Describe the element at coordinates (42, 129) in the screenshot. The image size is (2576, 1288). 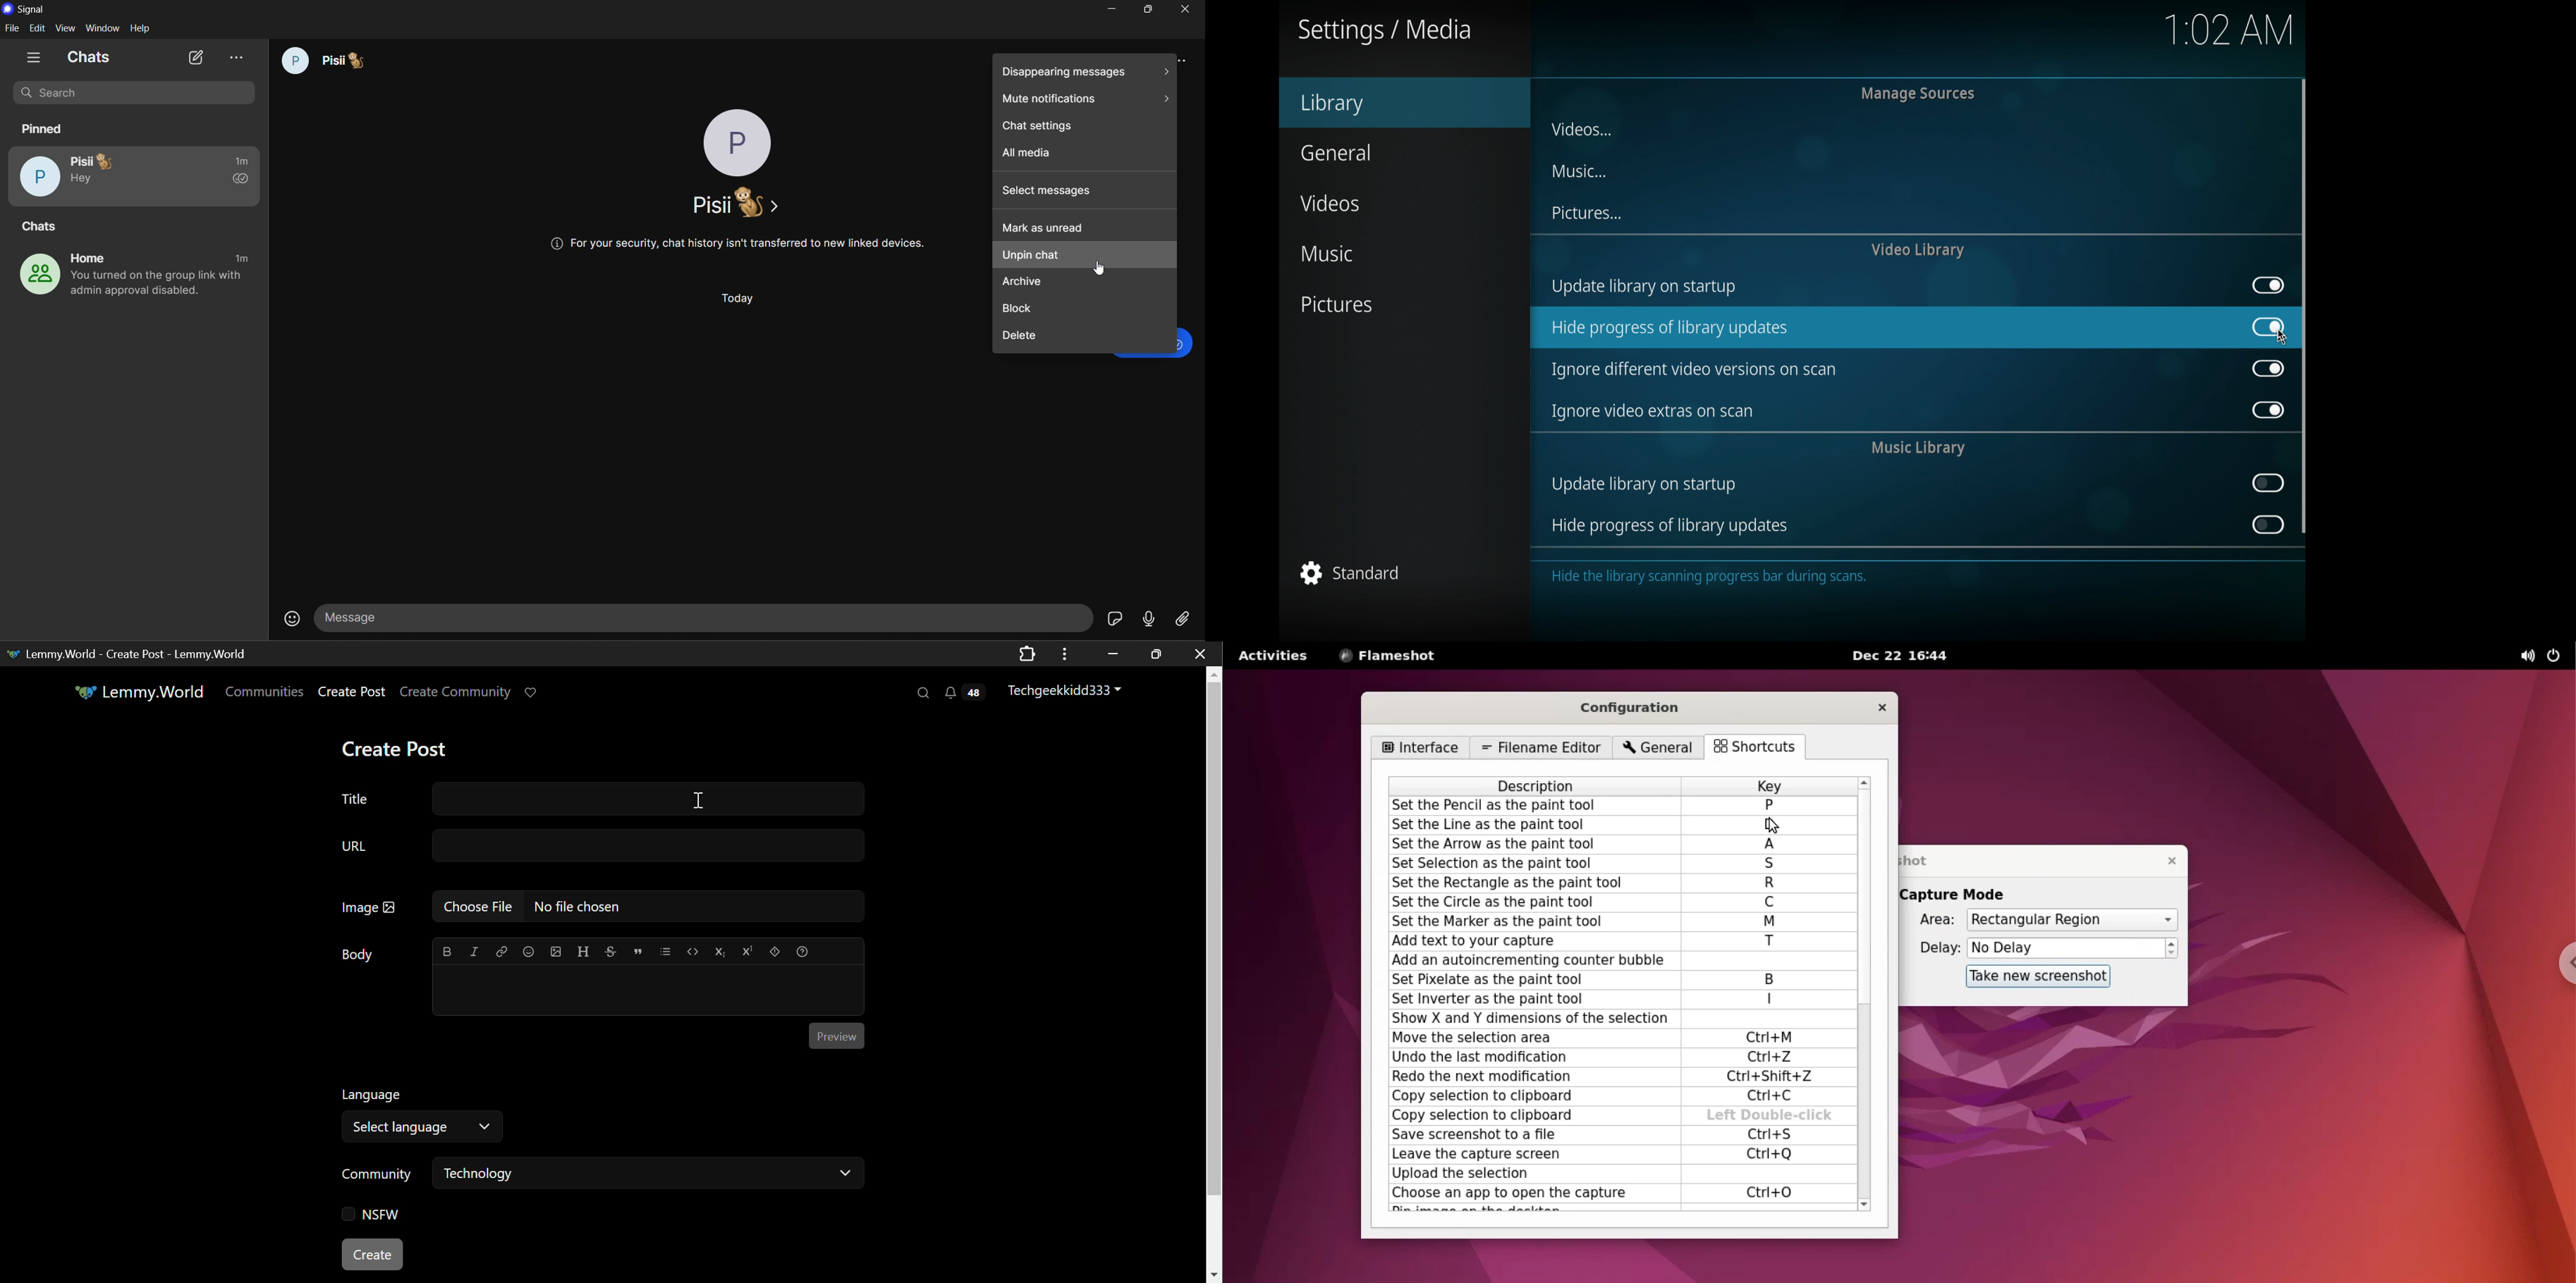
I see `pinned chats` at that location.